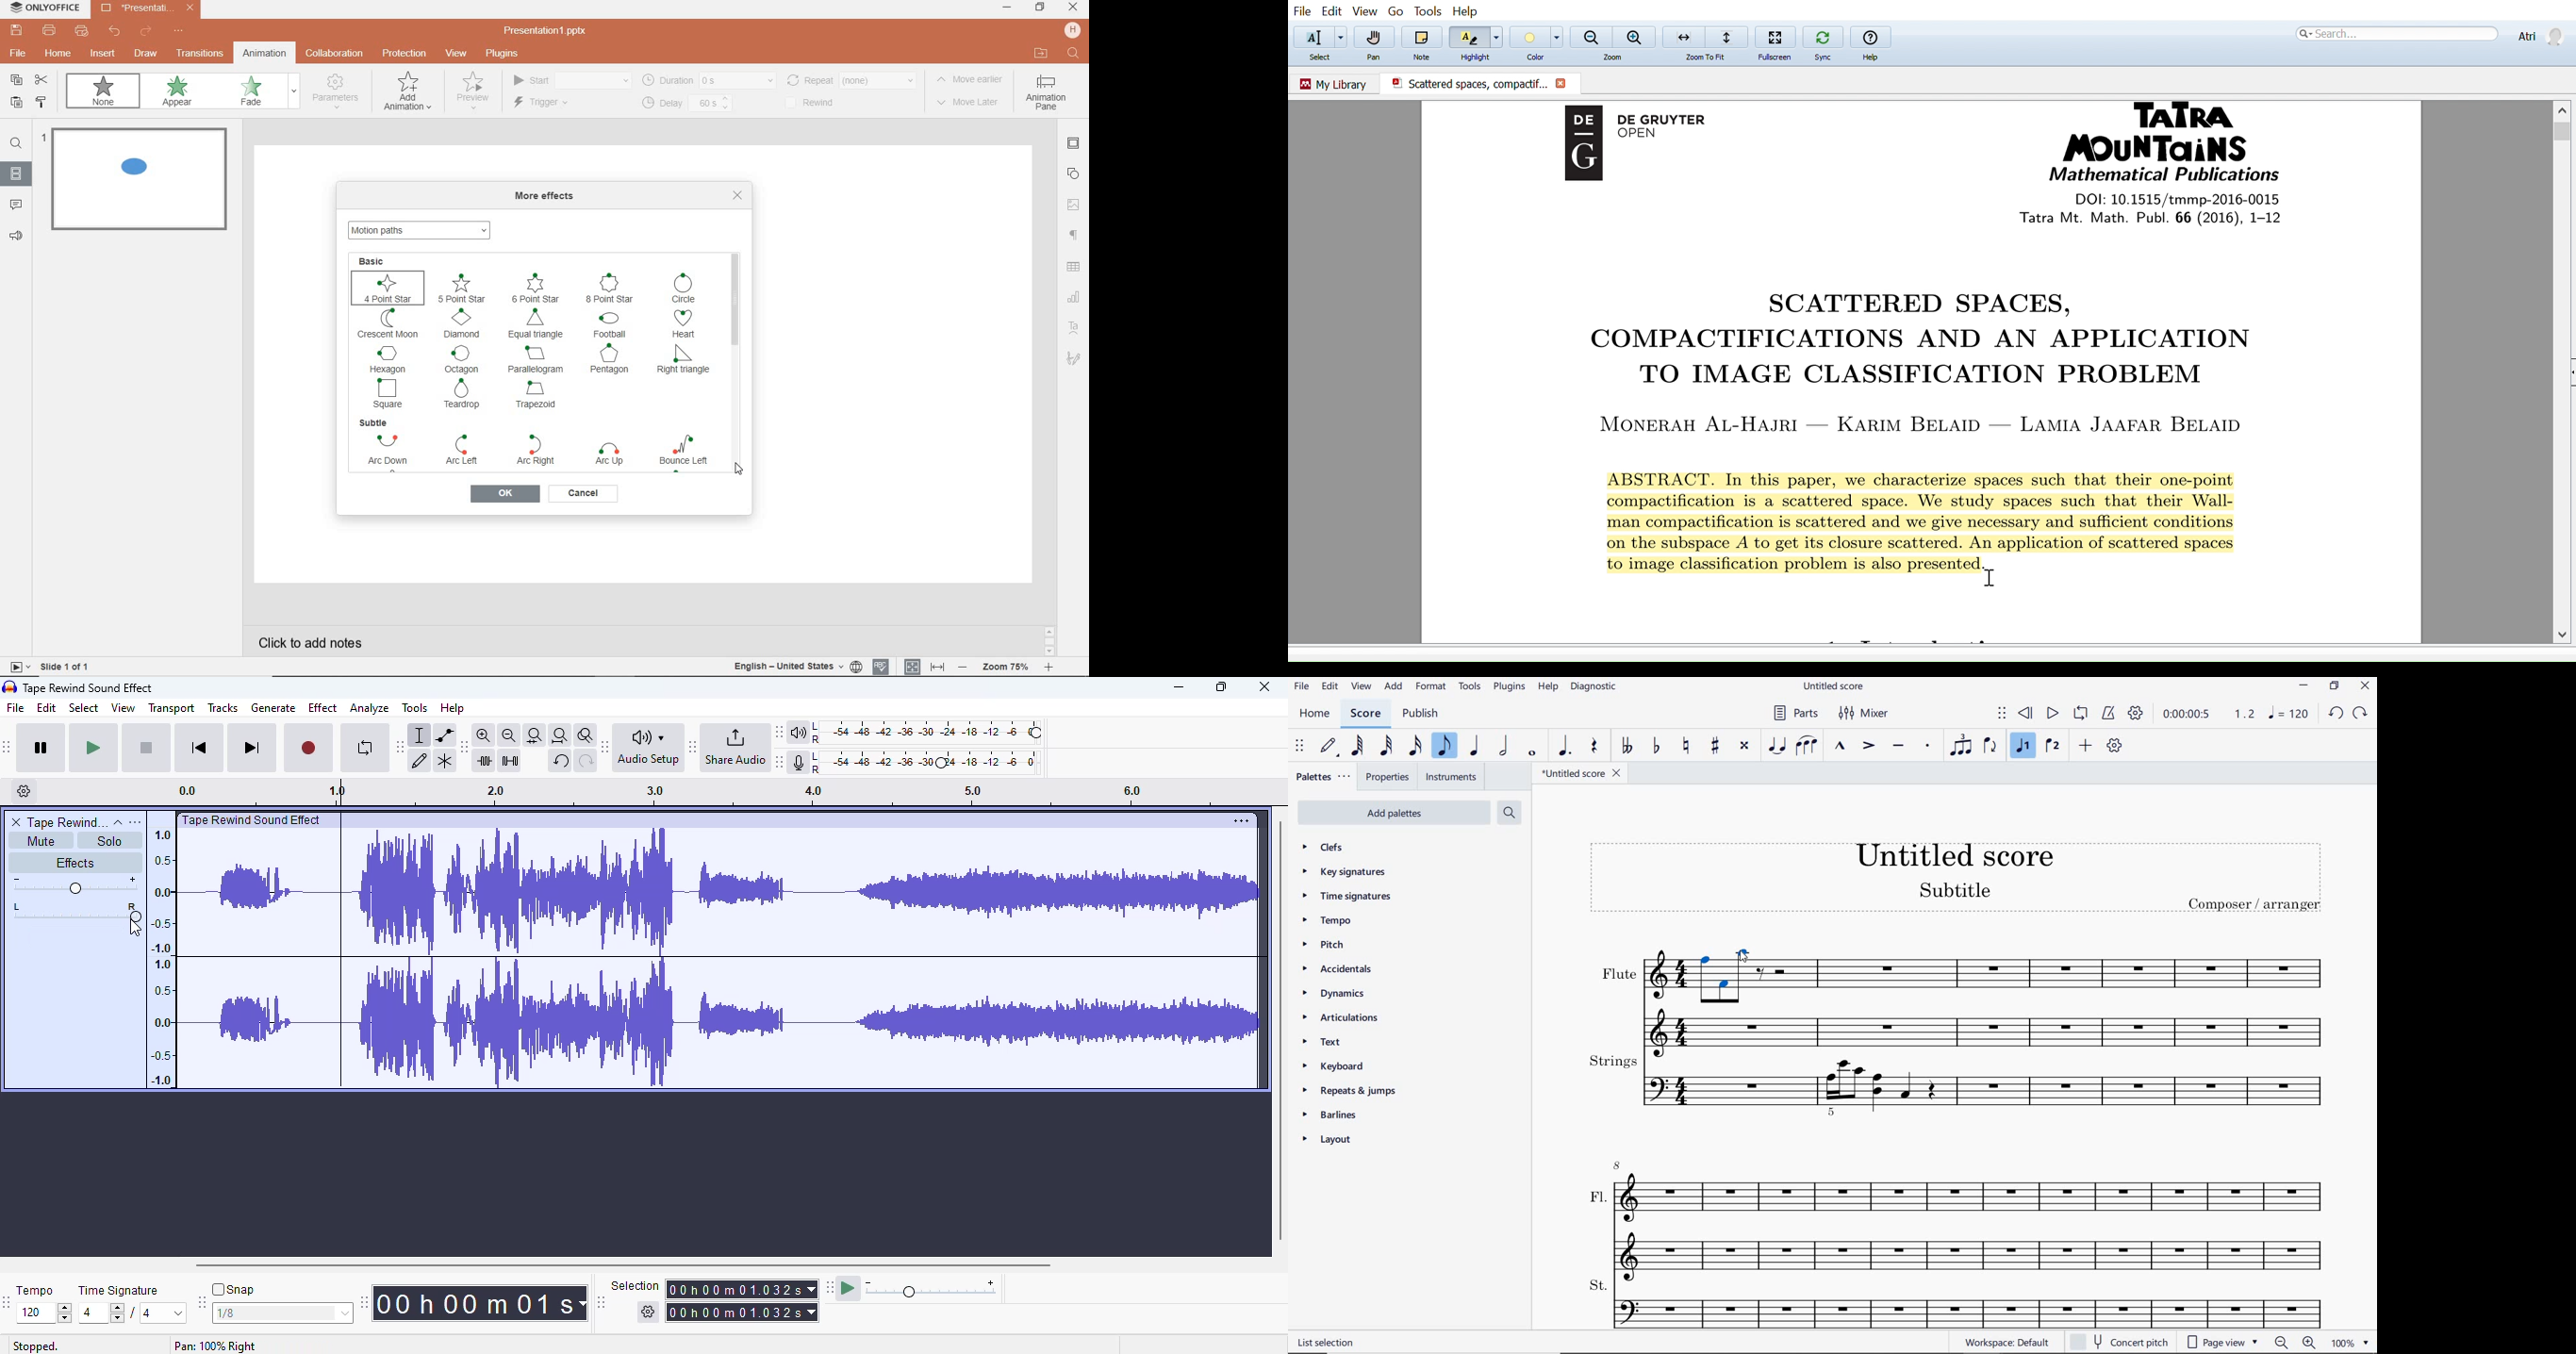 This screenshot has height=1372, width=2576. Describe the element at coordinates (1326, 946) in the screenshot. I see `pitch` at that location.